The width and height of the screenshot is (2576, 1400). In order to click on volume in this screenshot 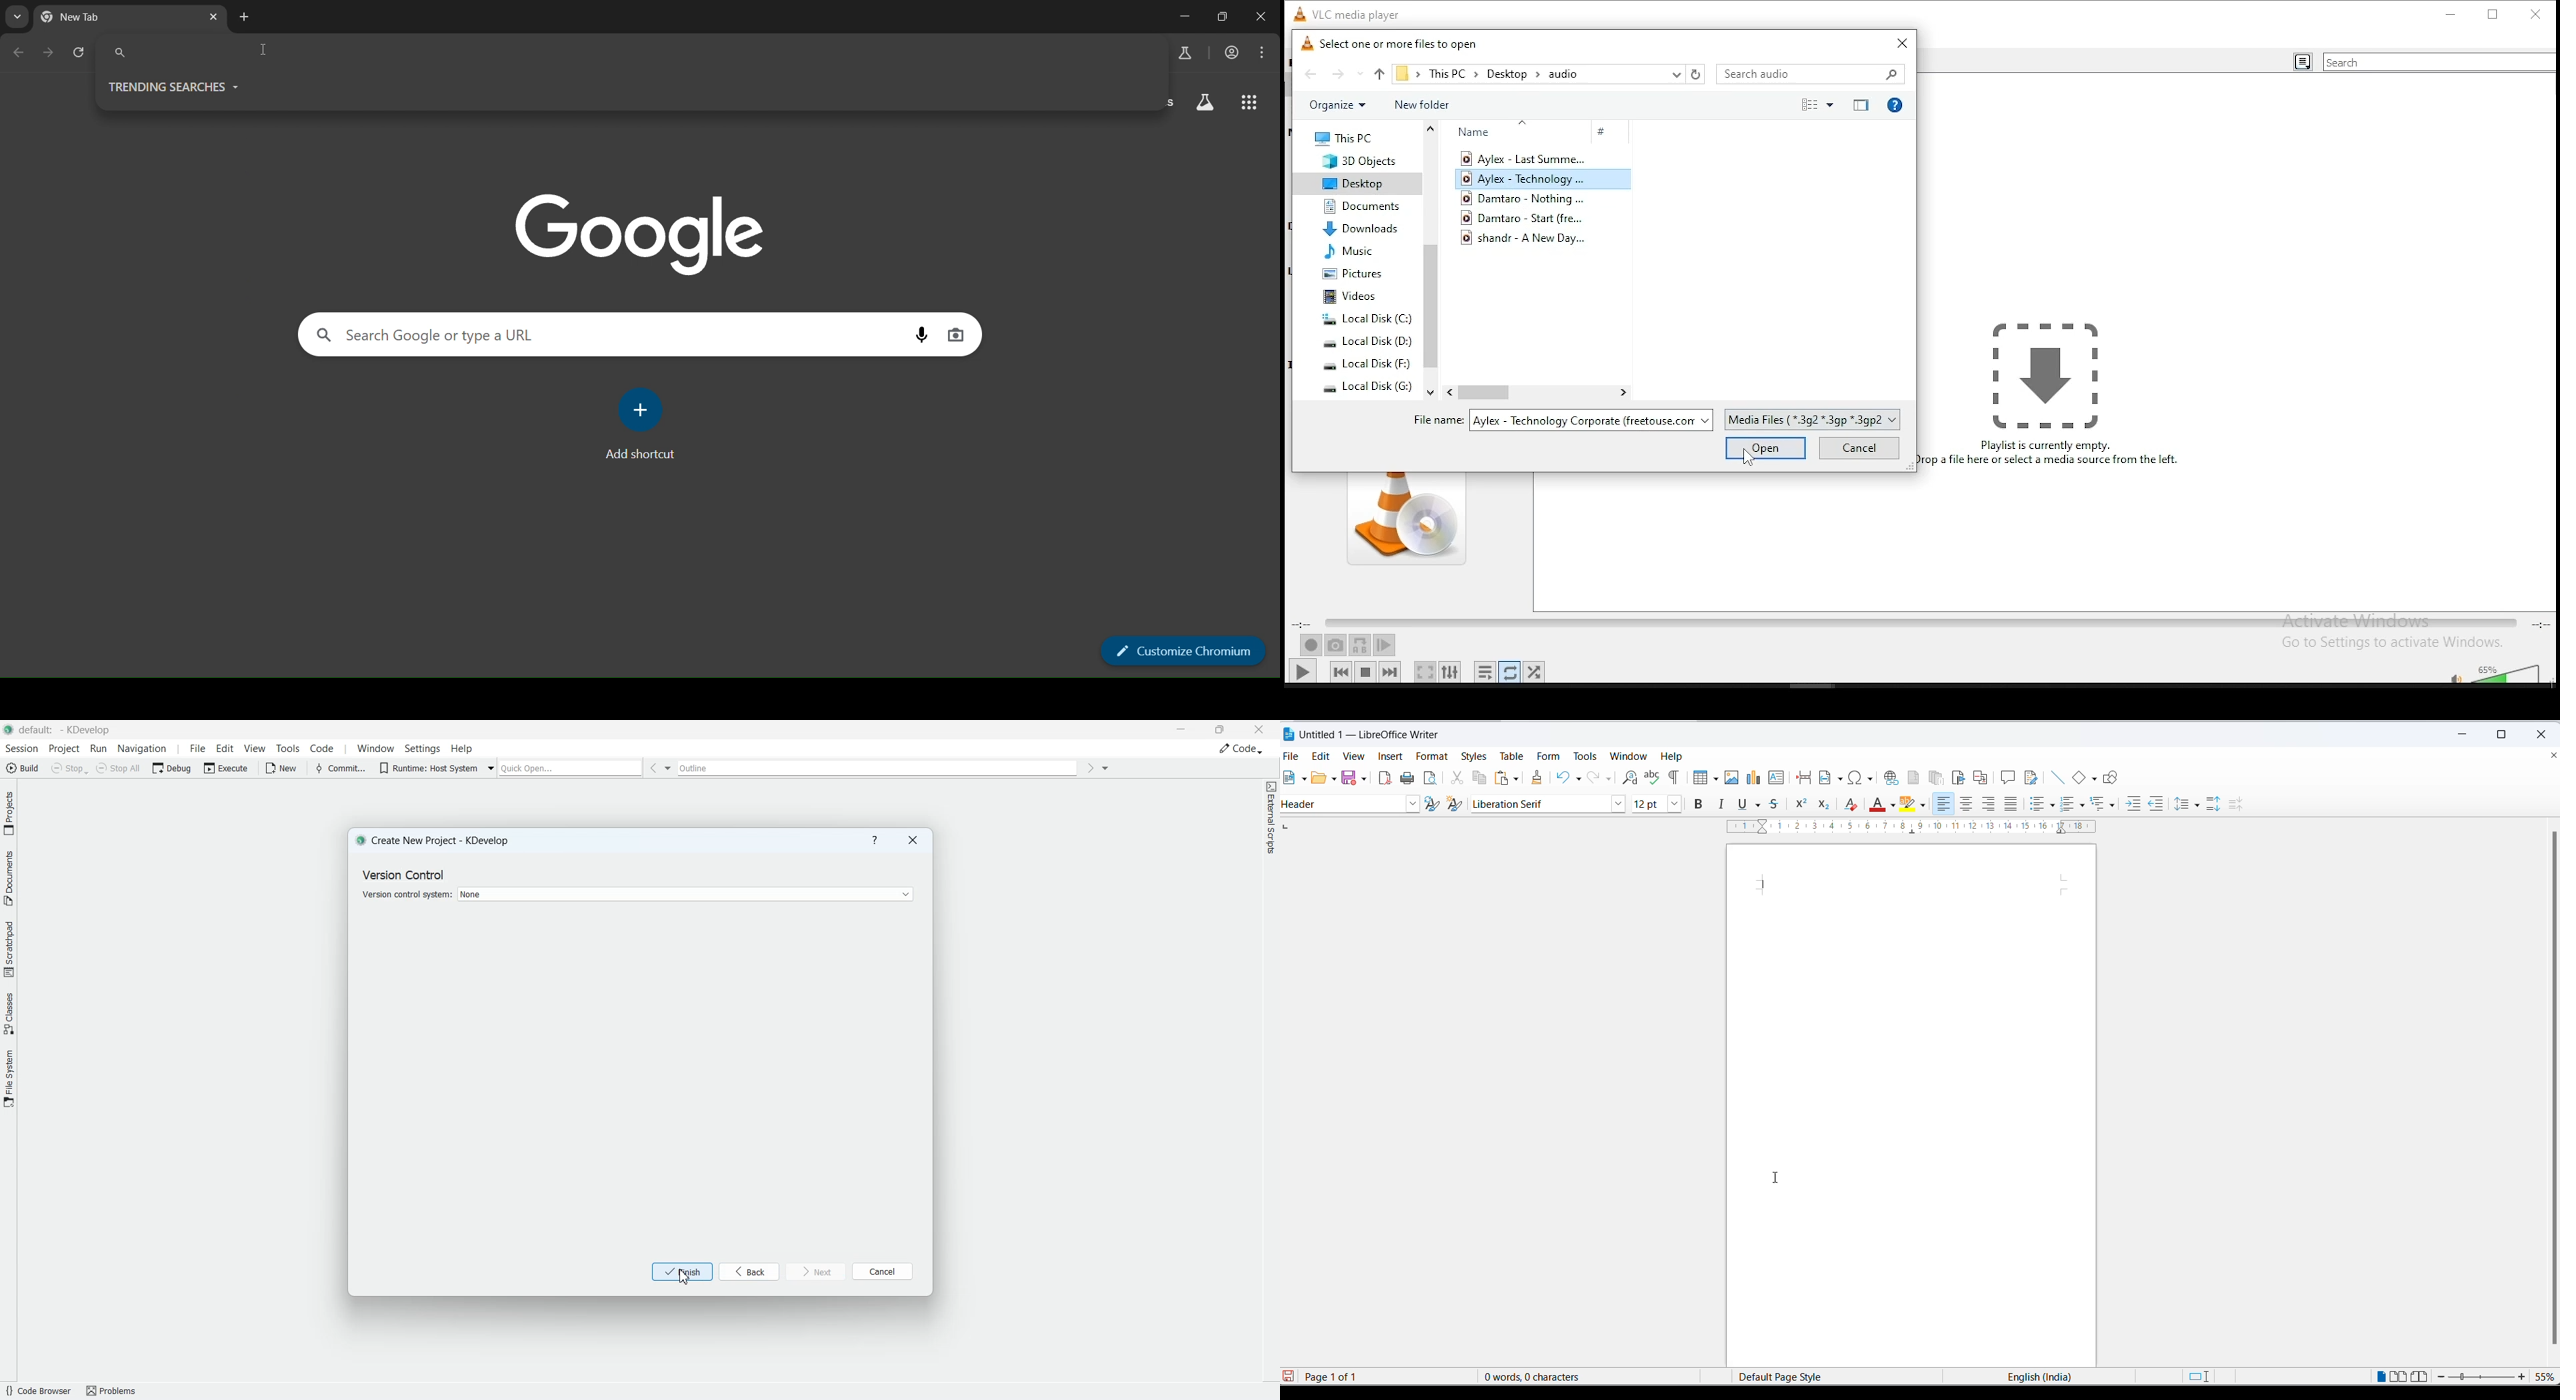, I will do `click(2510, 673)`.